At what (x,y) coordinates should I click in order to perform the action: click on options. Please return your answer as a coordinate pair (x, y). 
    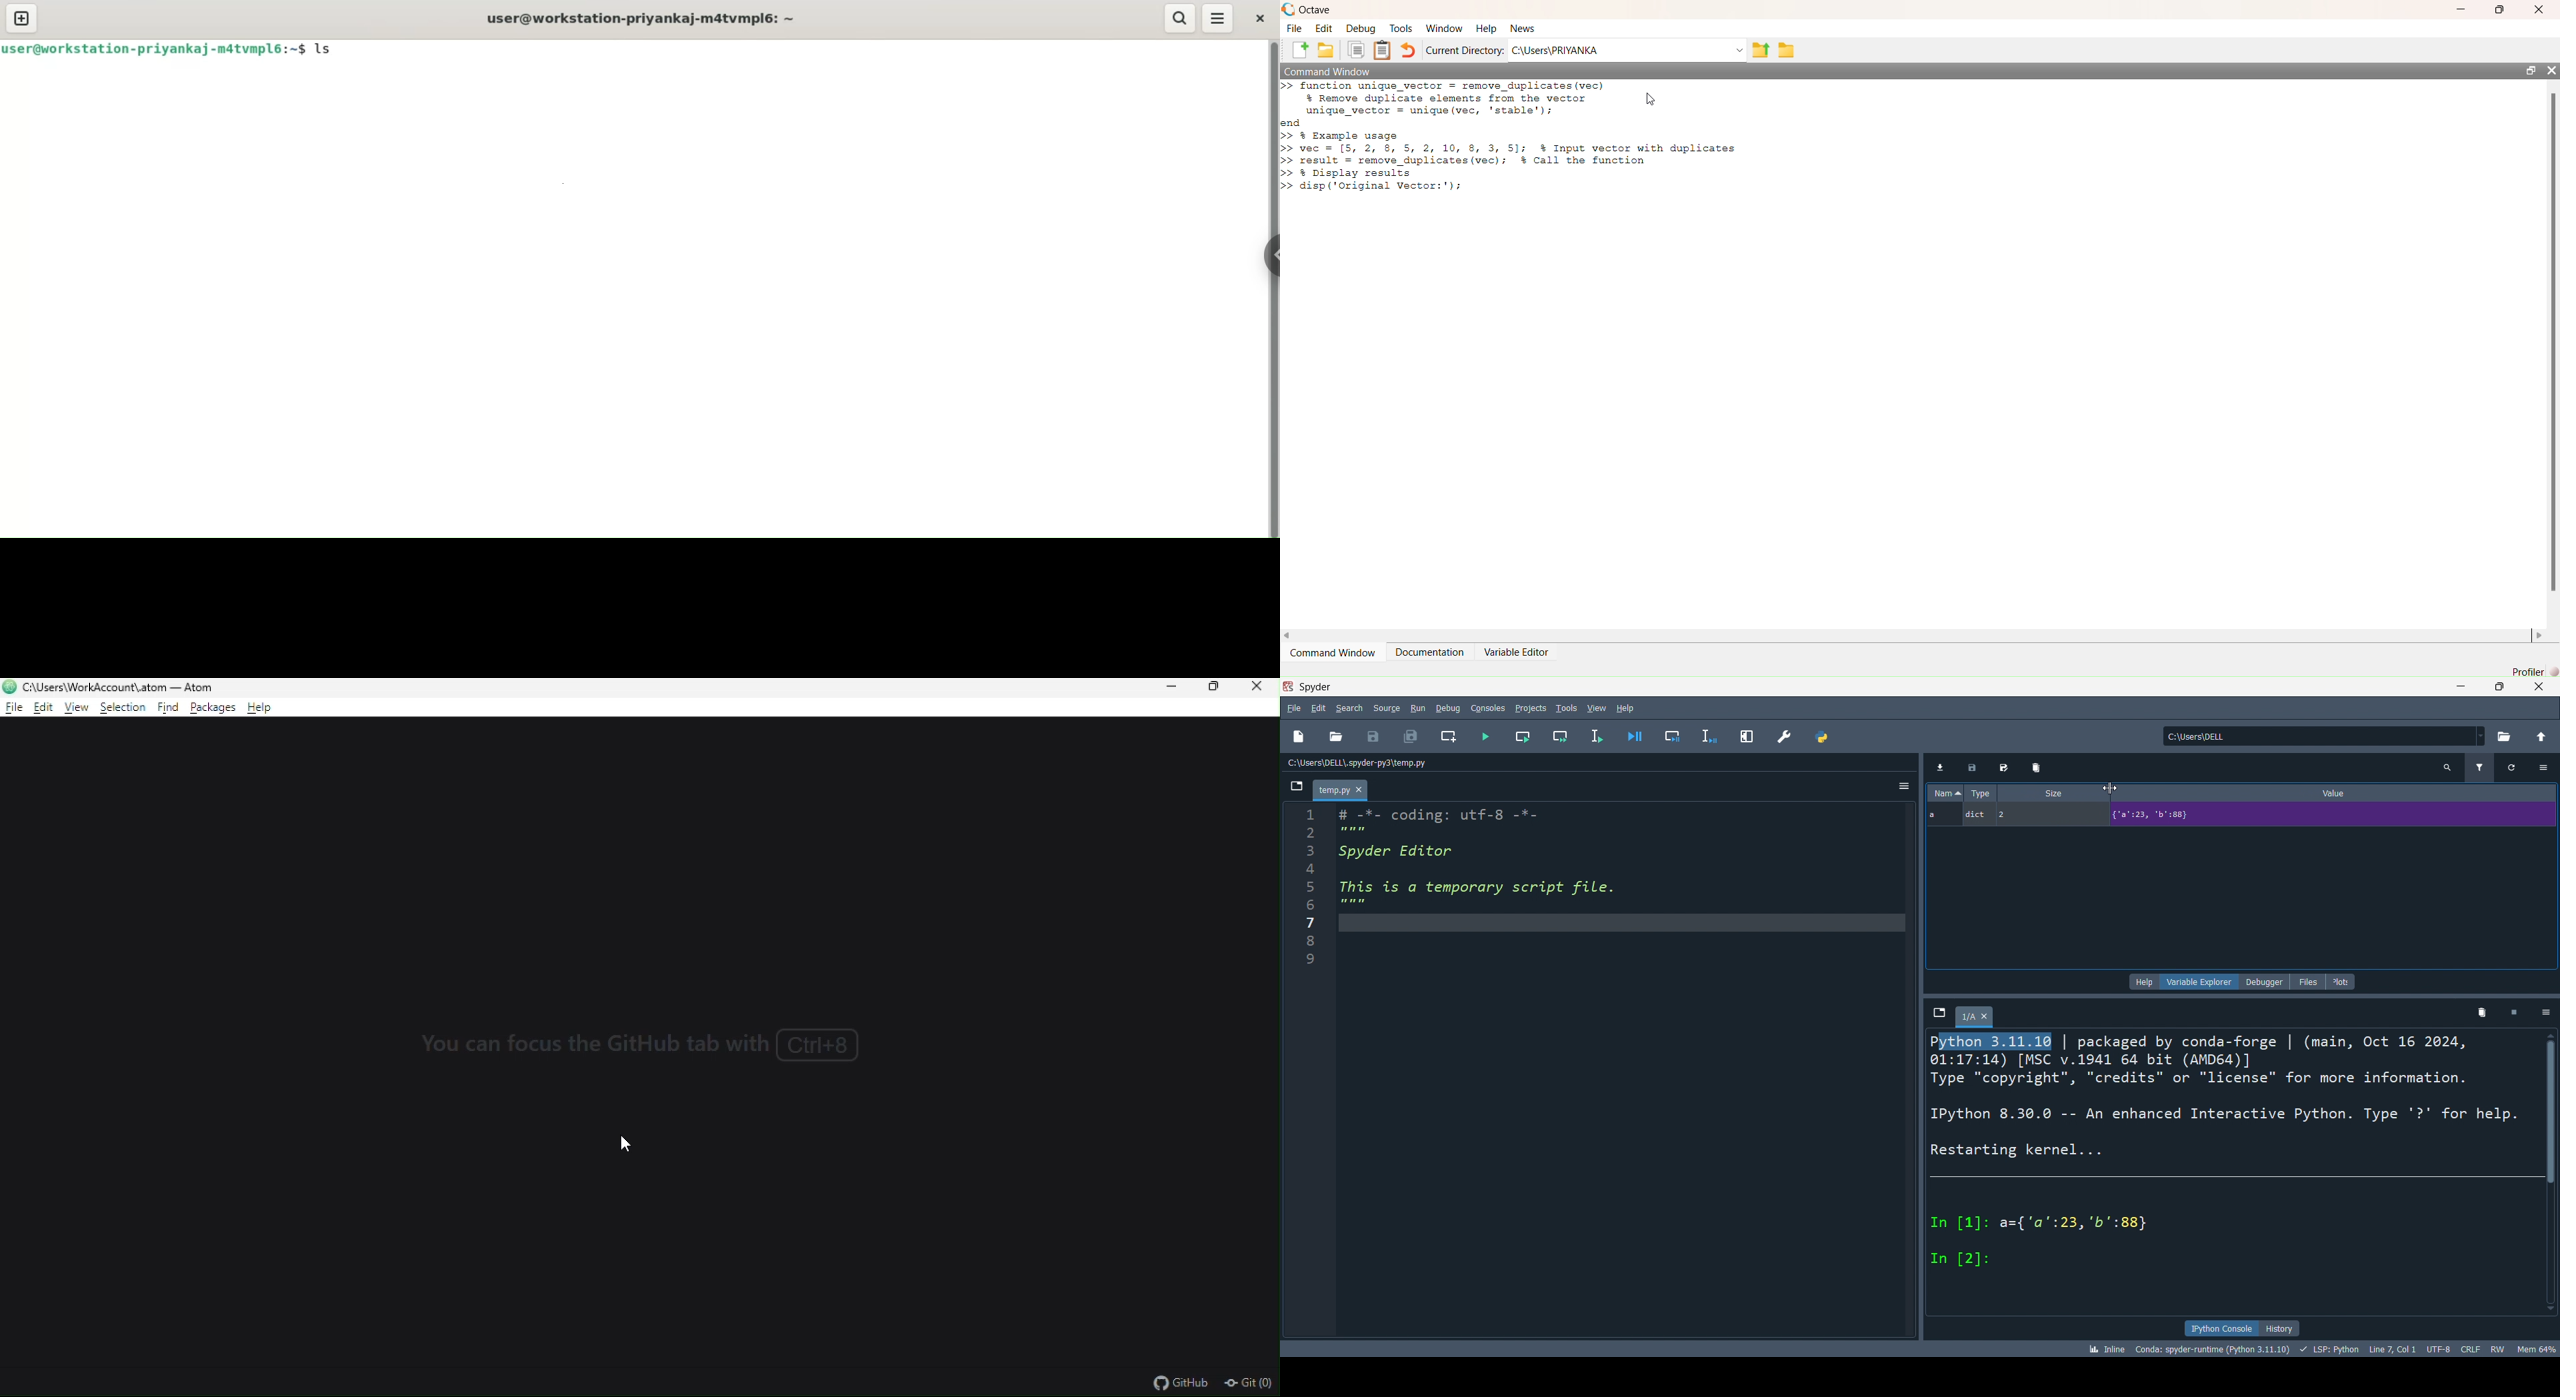
    Looking at the image, I should click on (2547, 767).